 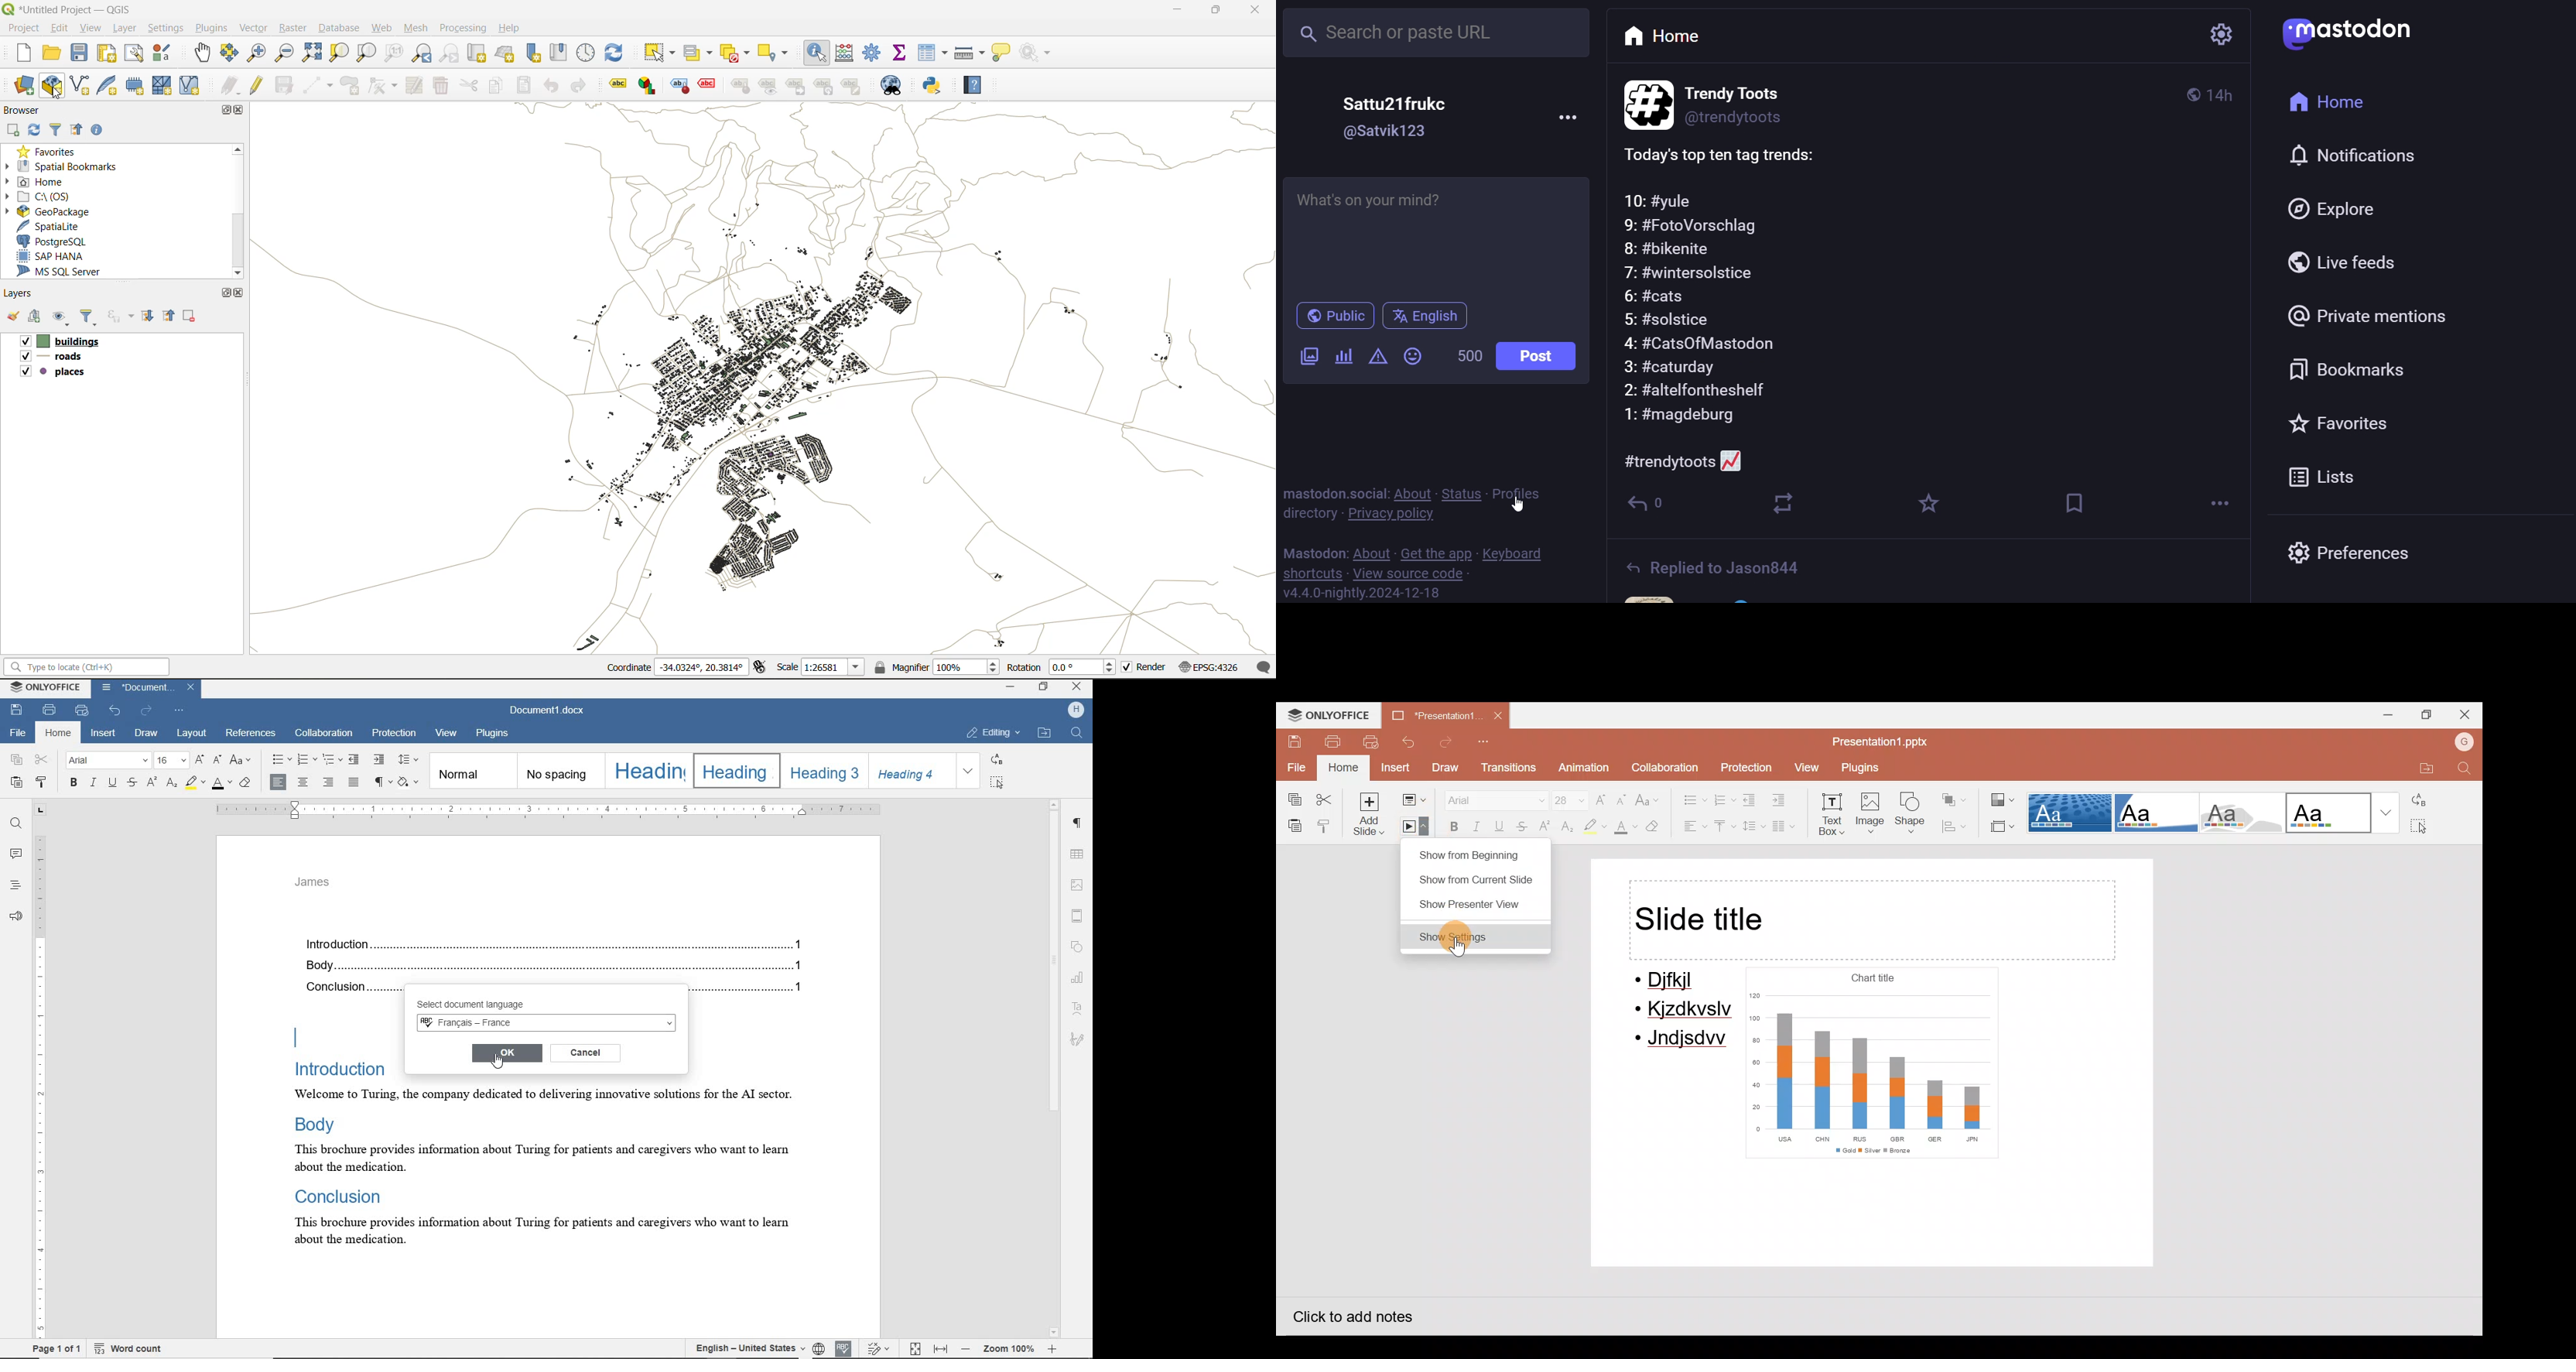 I want to click on numbering, so click(x=308, y=760).